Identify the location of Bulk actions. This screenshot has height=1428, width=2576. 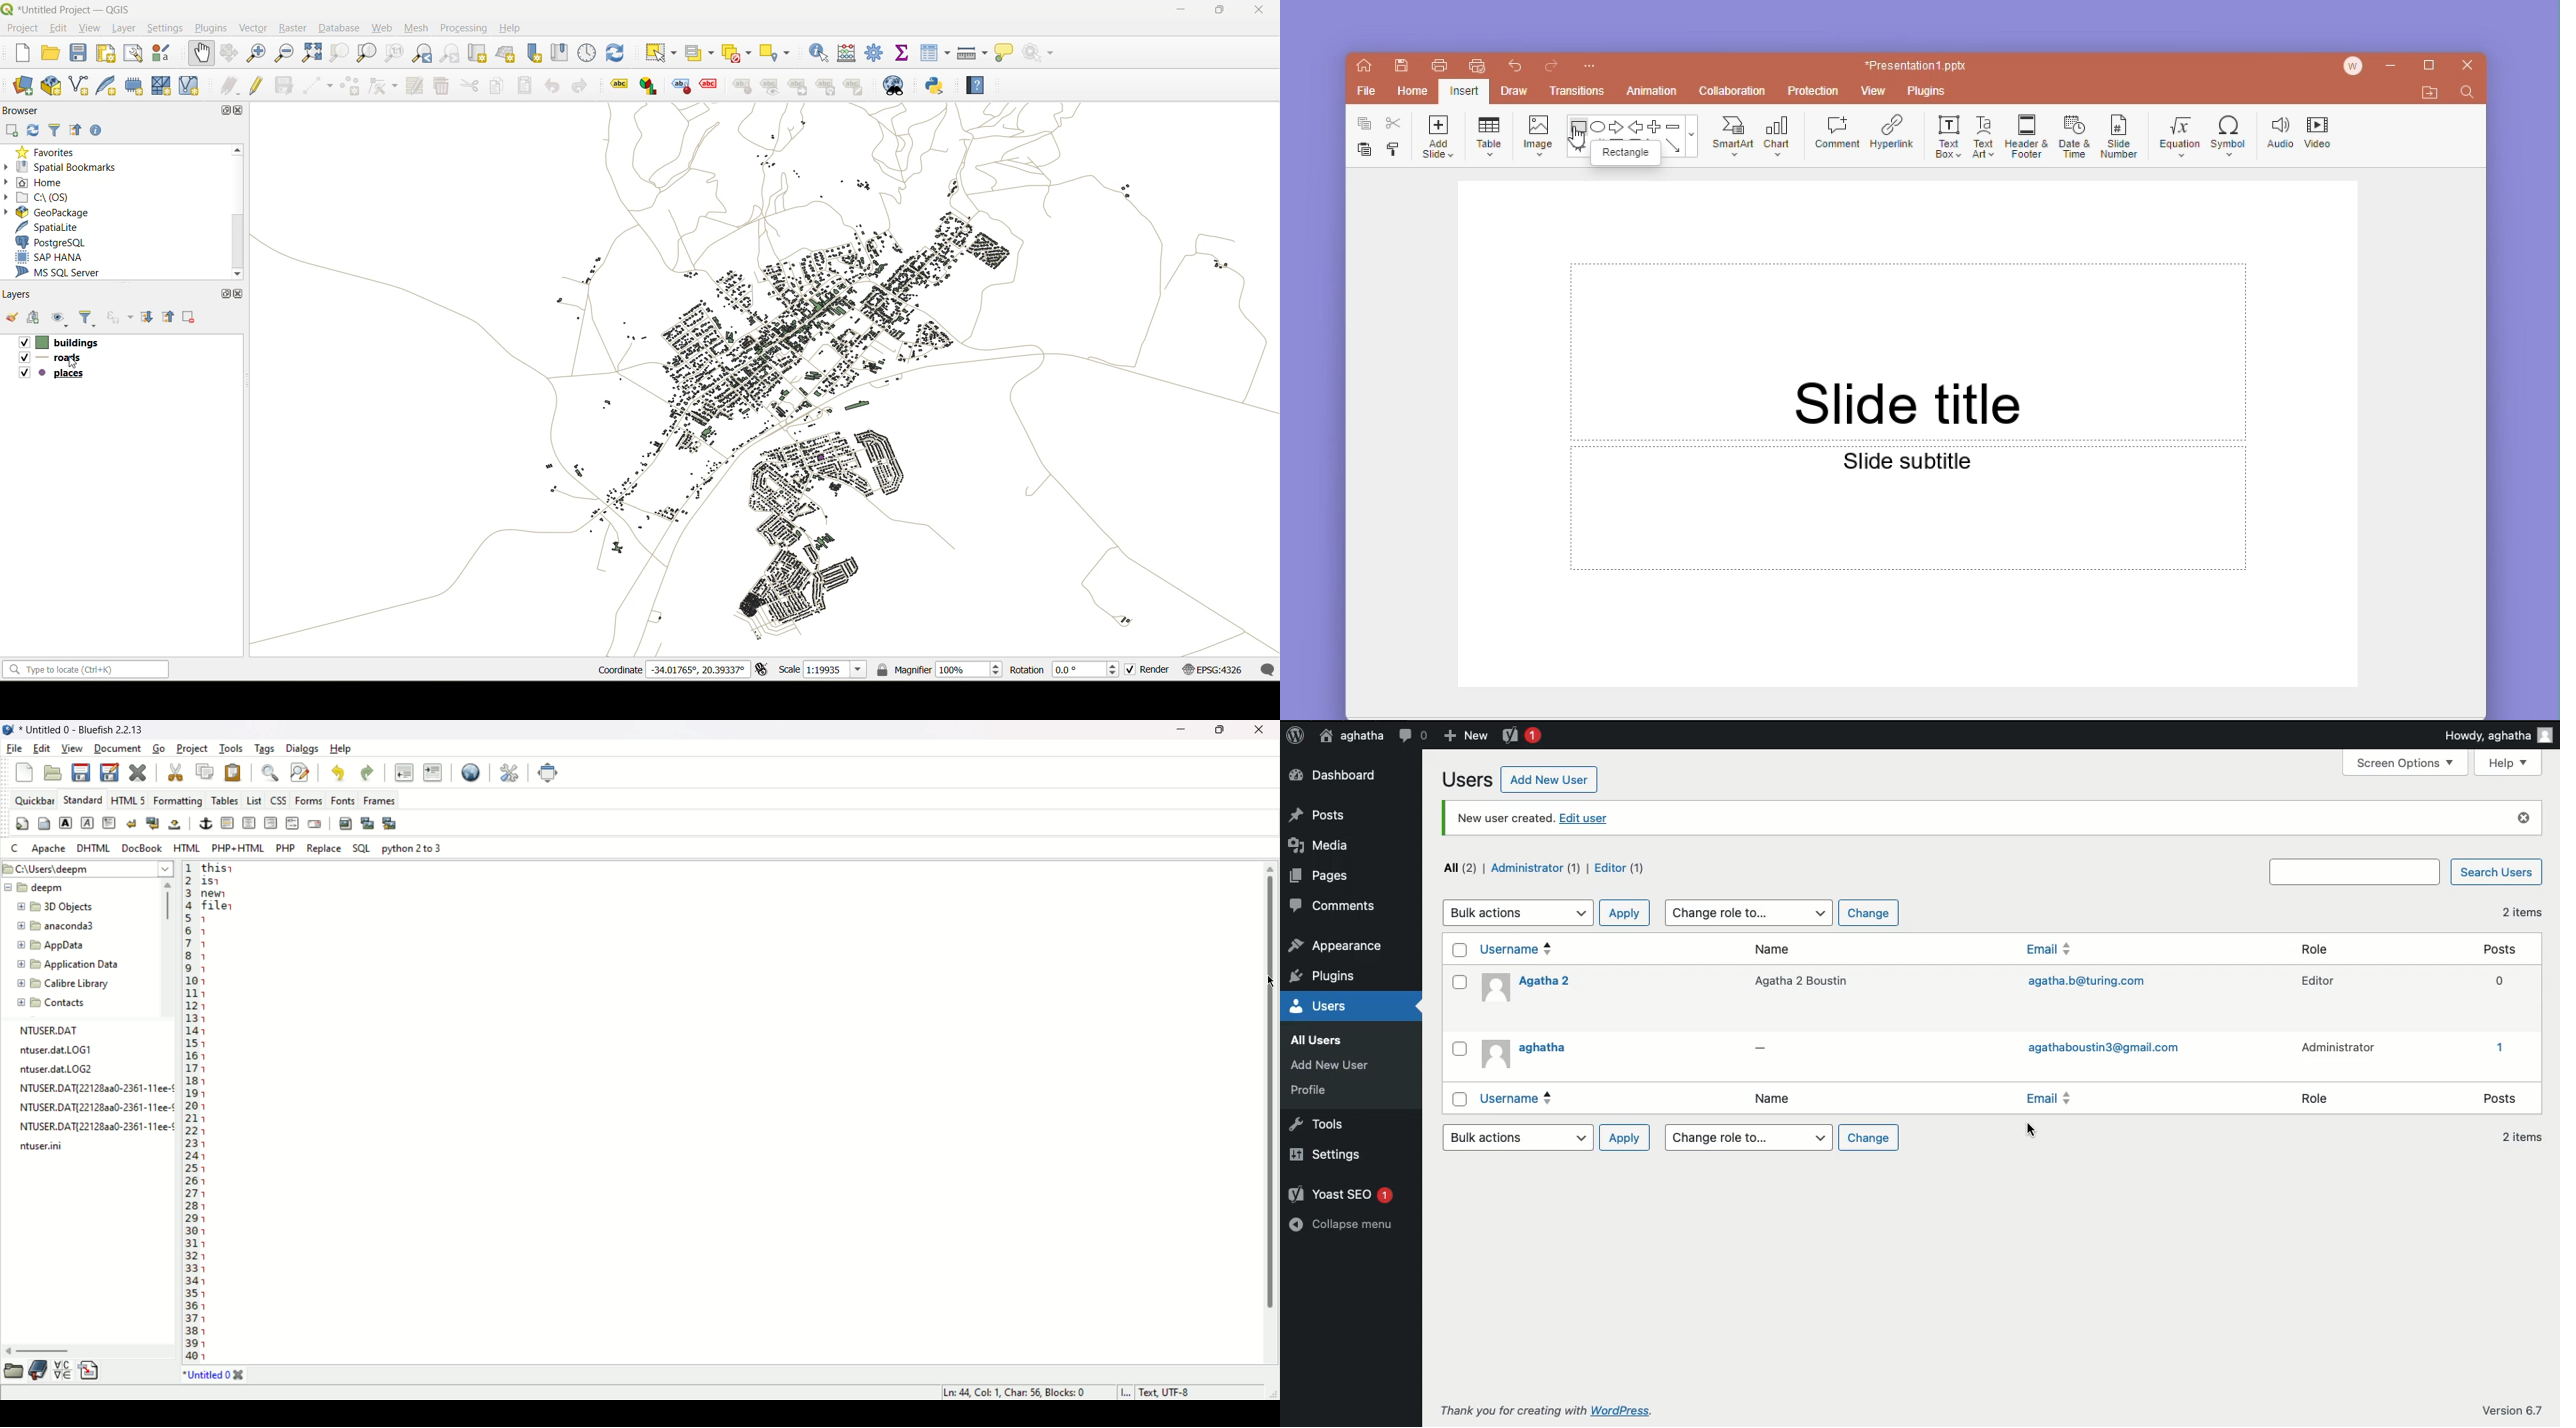
(1517, 912).